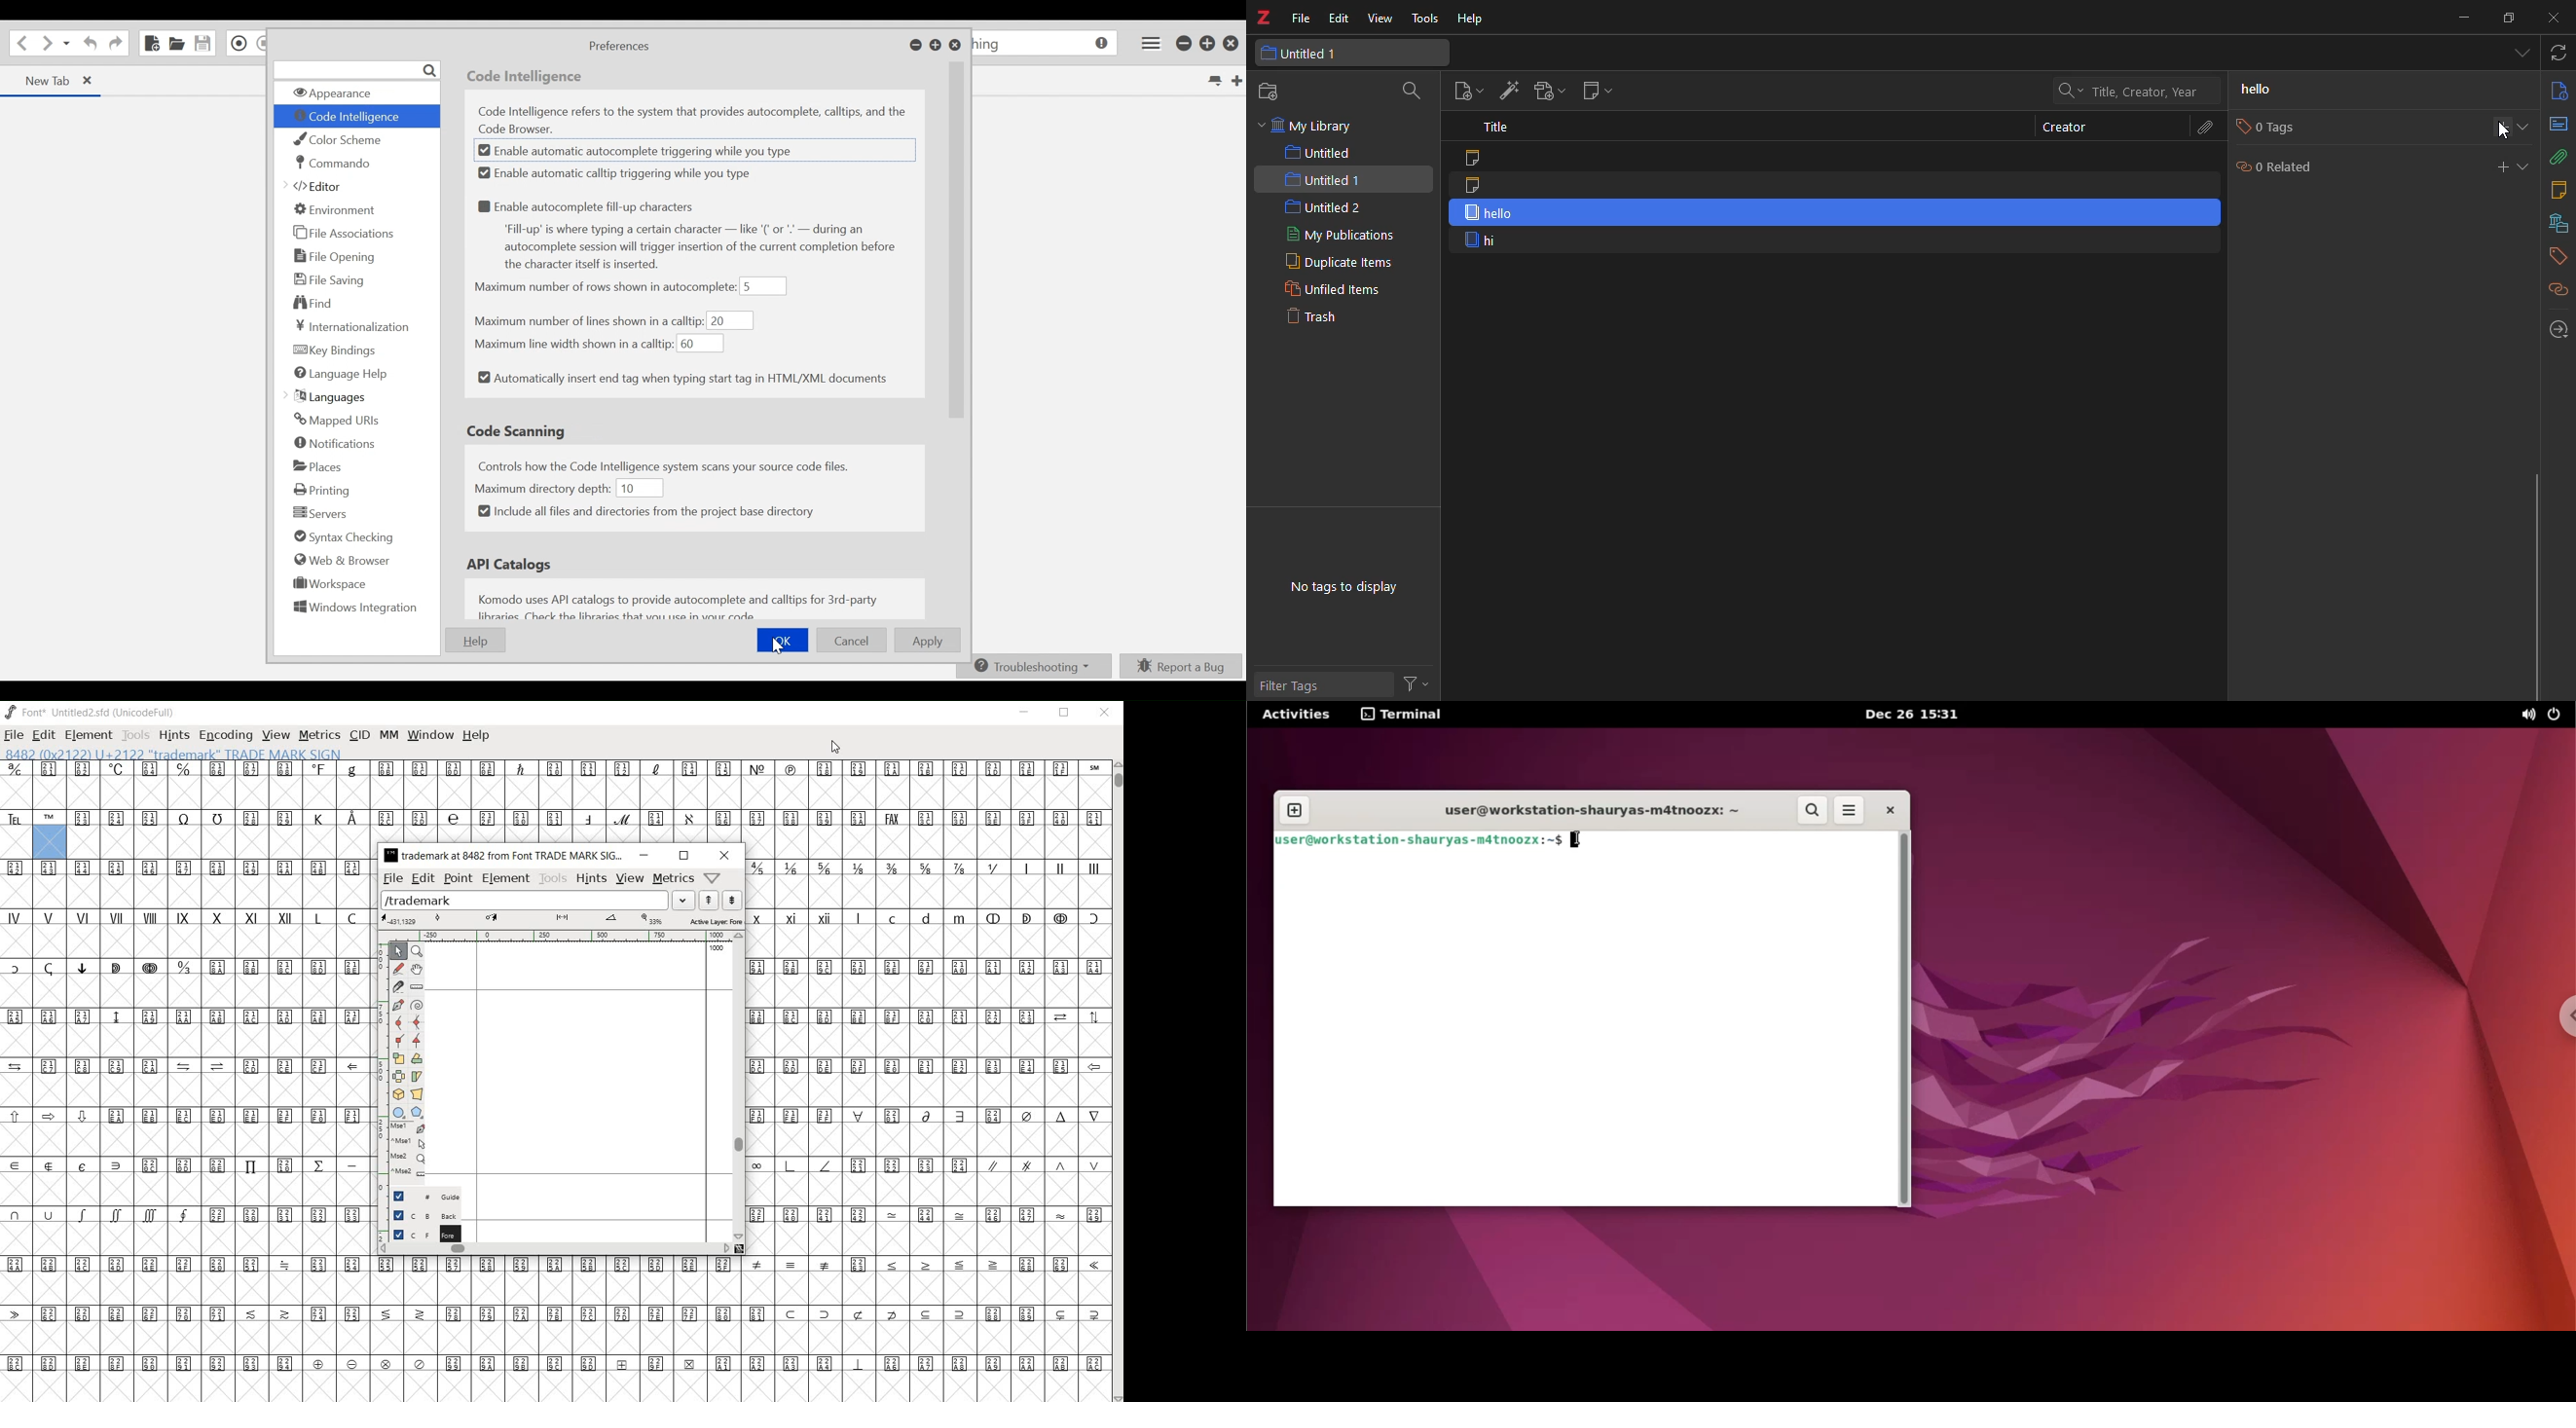  What do you see at coordinates (1235, 80) in the screenshot?
I see `New Tab ` at bounding box center [1235, 80].